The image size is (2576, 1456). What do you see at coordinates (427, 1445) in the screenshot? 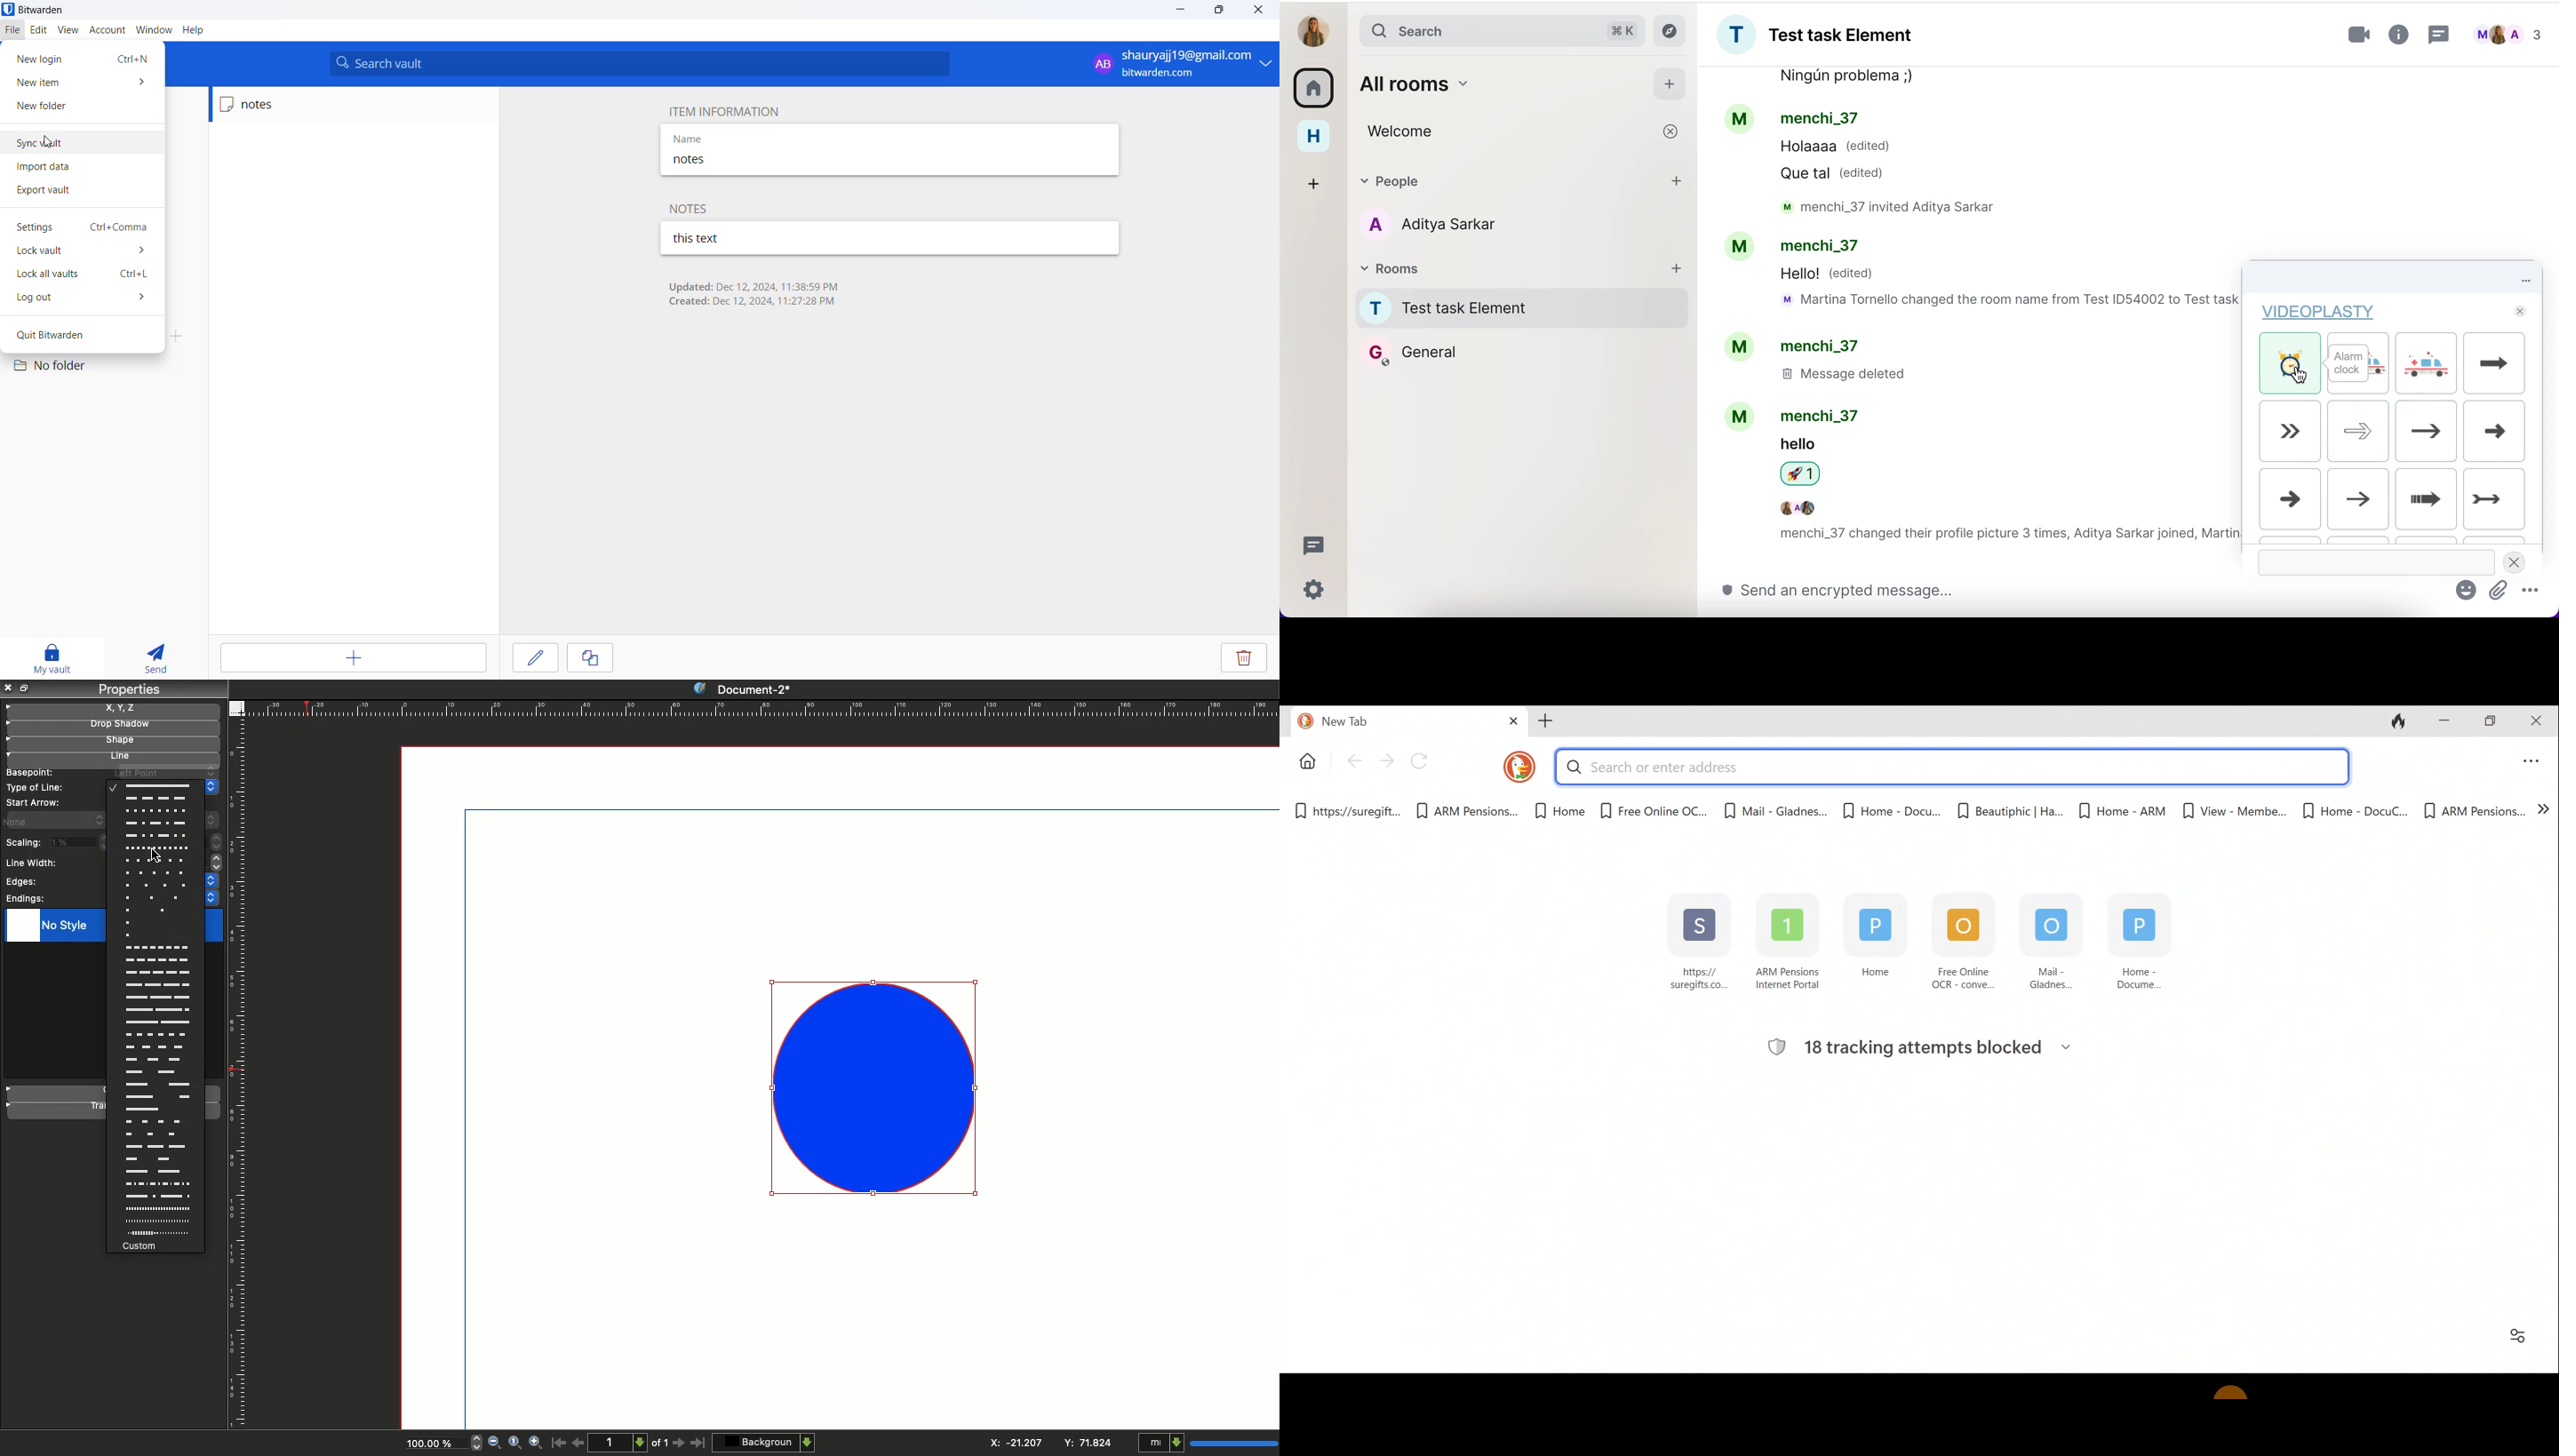
I see `100.00%` at bounding box center [427, 1445].